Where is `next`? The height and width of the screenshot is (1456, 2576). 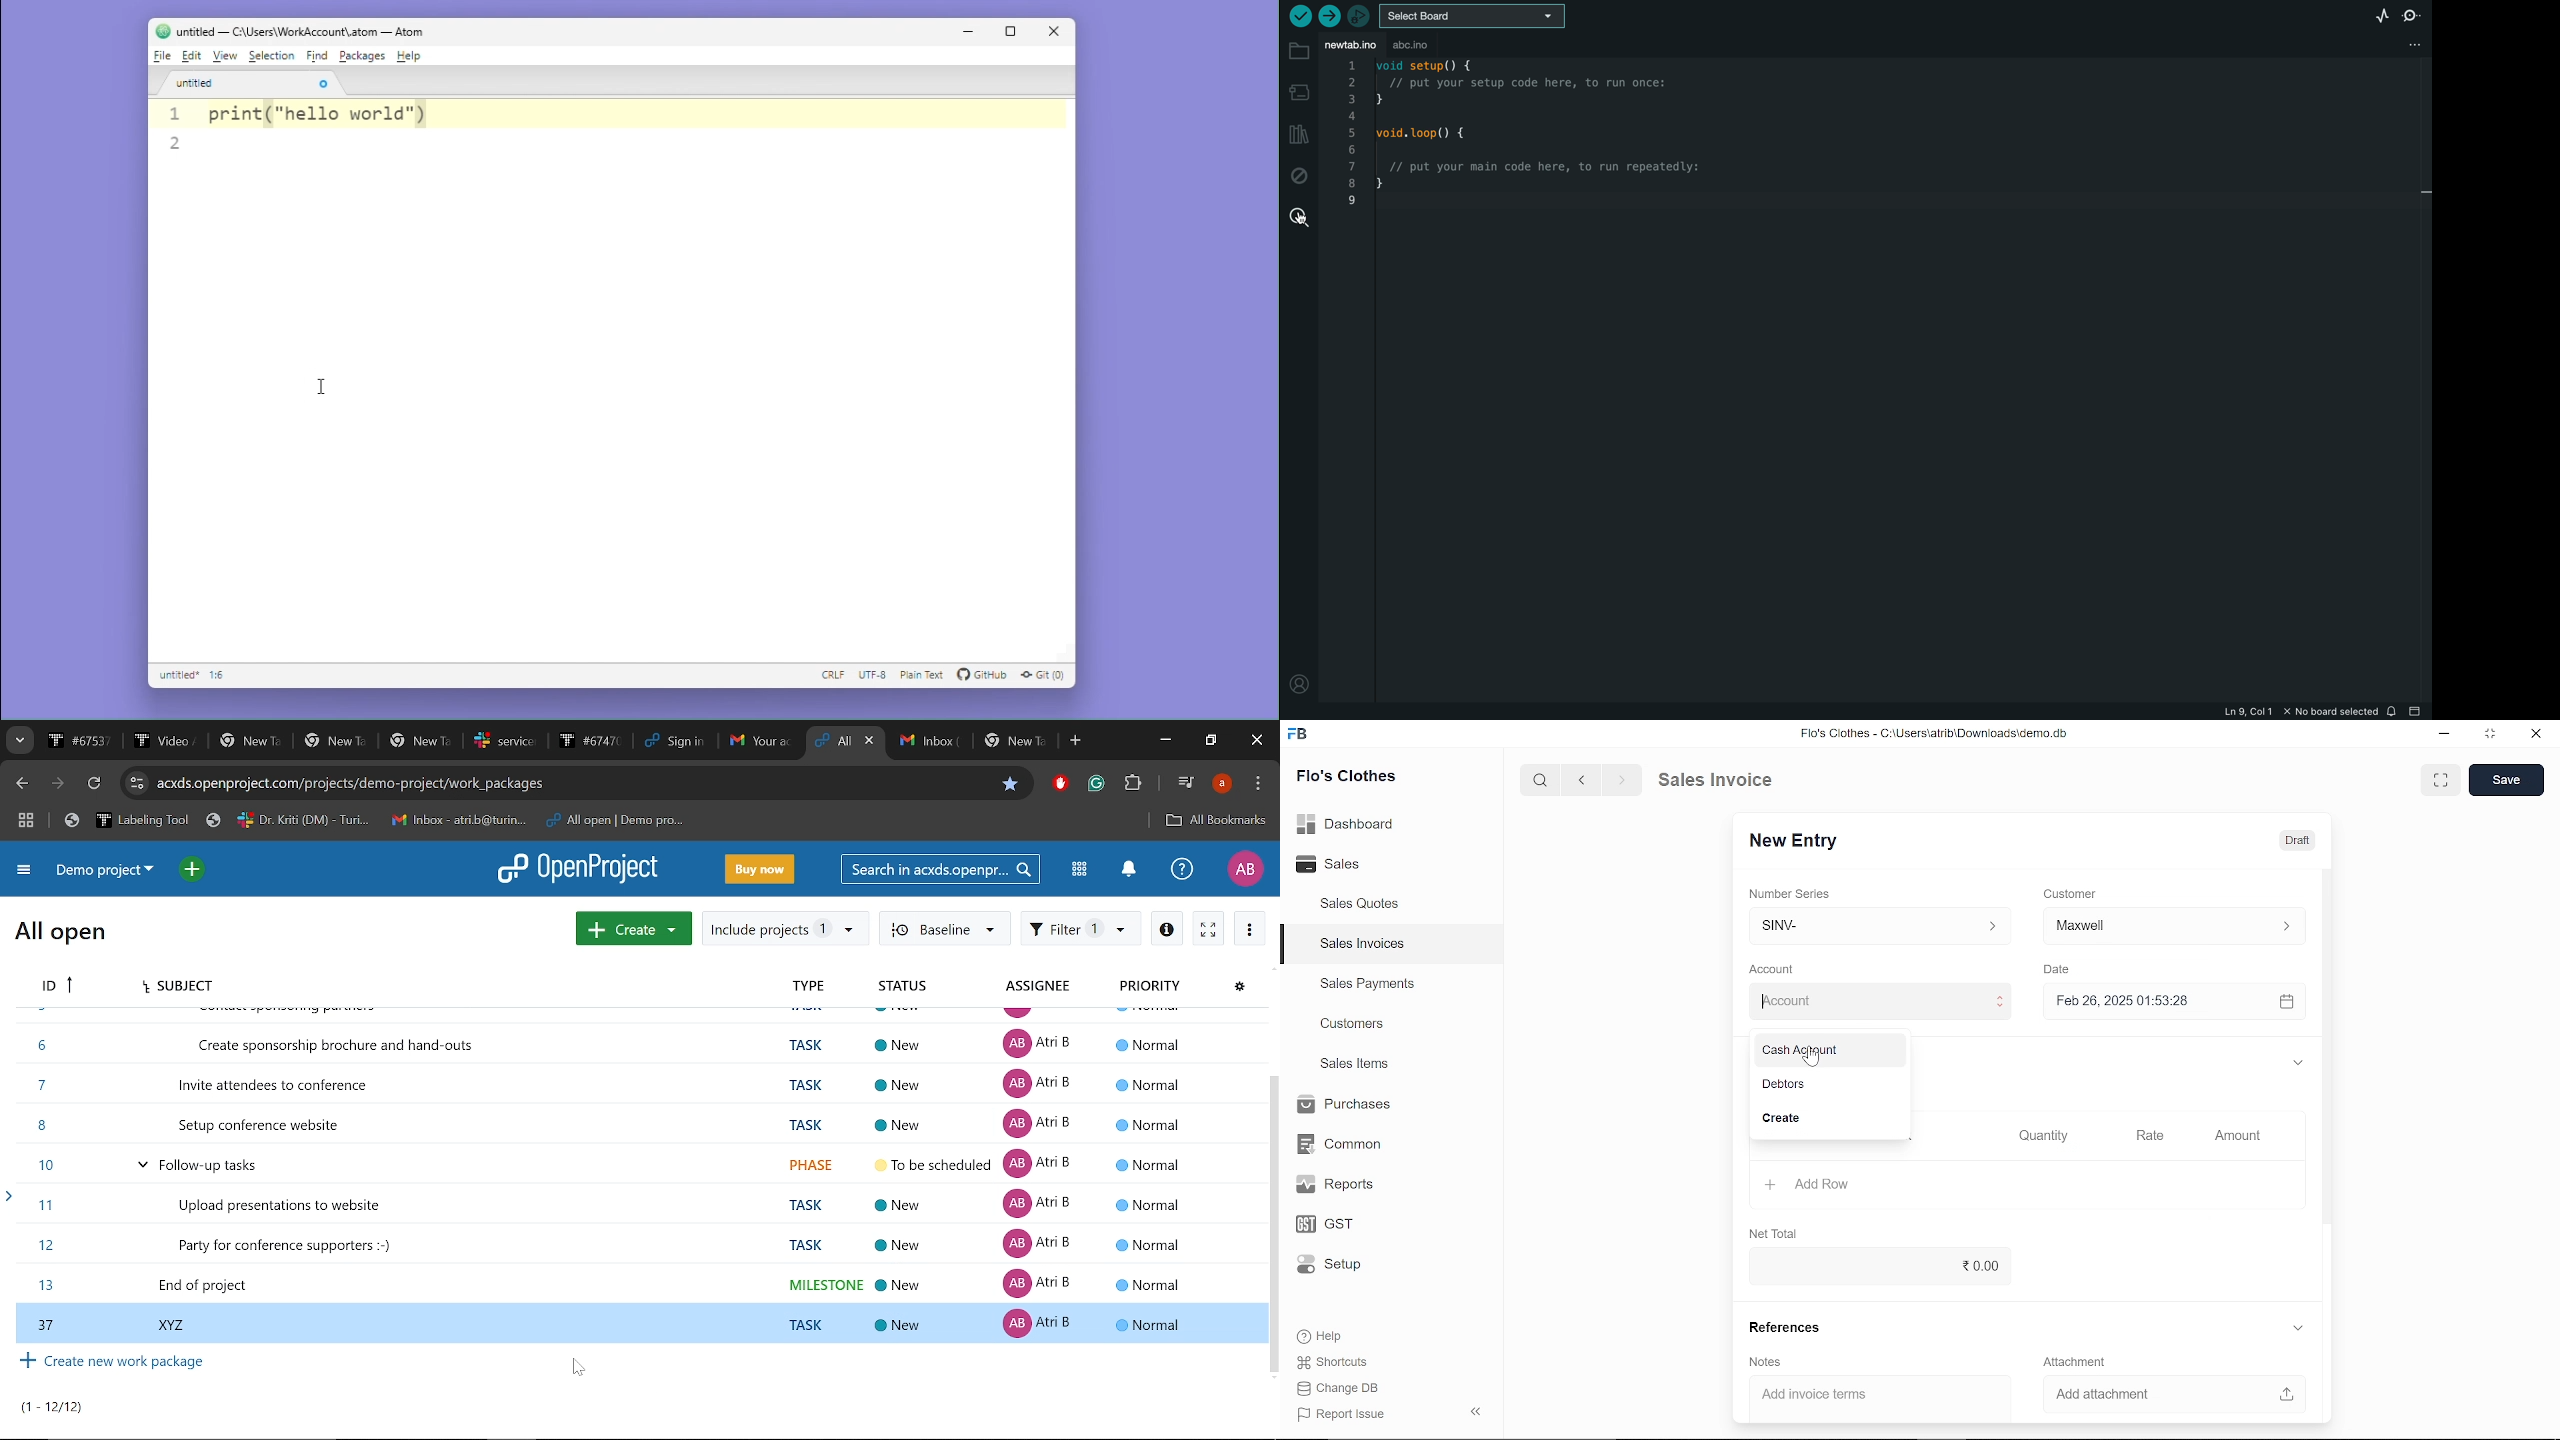
next is located at coordinates (1622, 780).